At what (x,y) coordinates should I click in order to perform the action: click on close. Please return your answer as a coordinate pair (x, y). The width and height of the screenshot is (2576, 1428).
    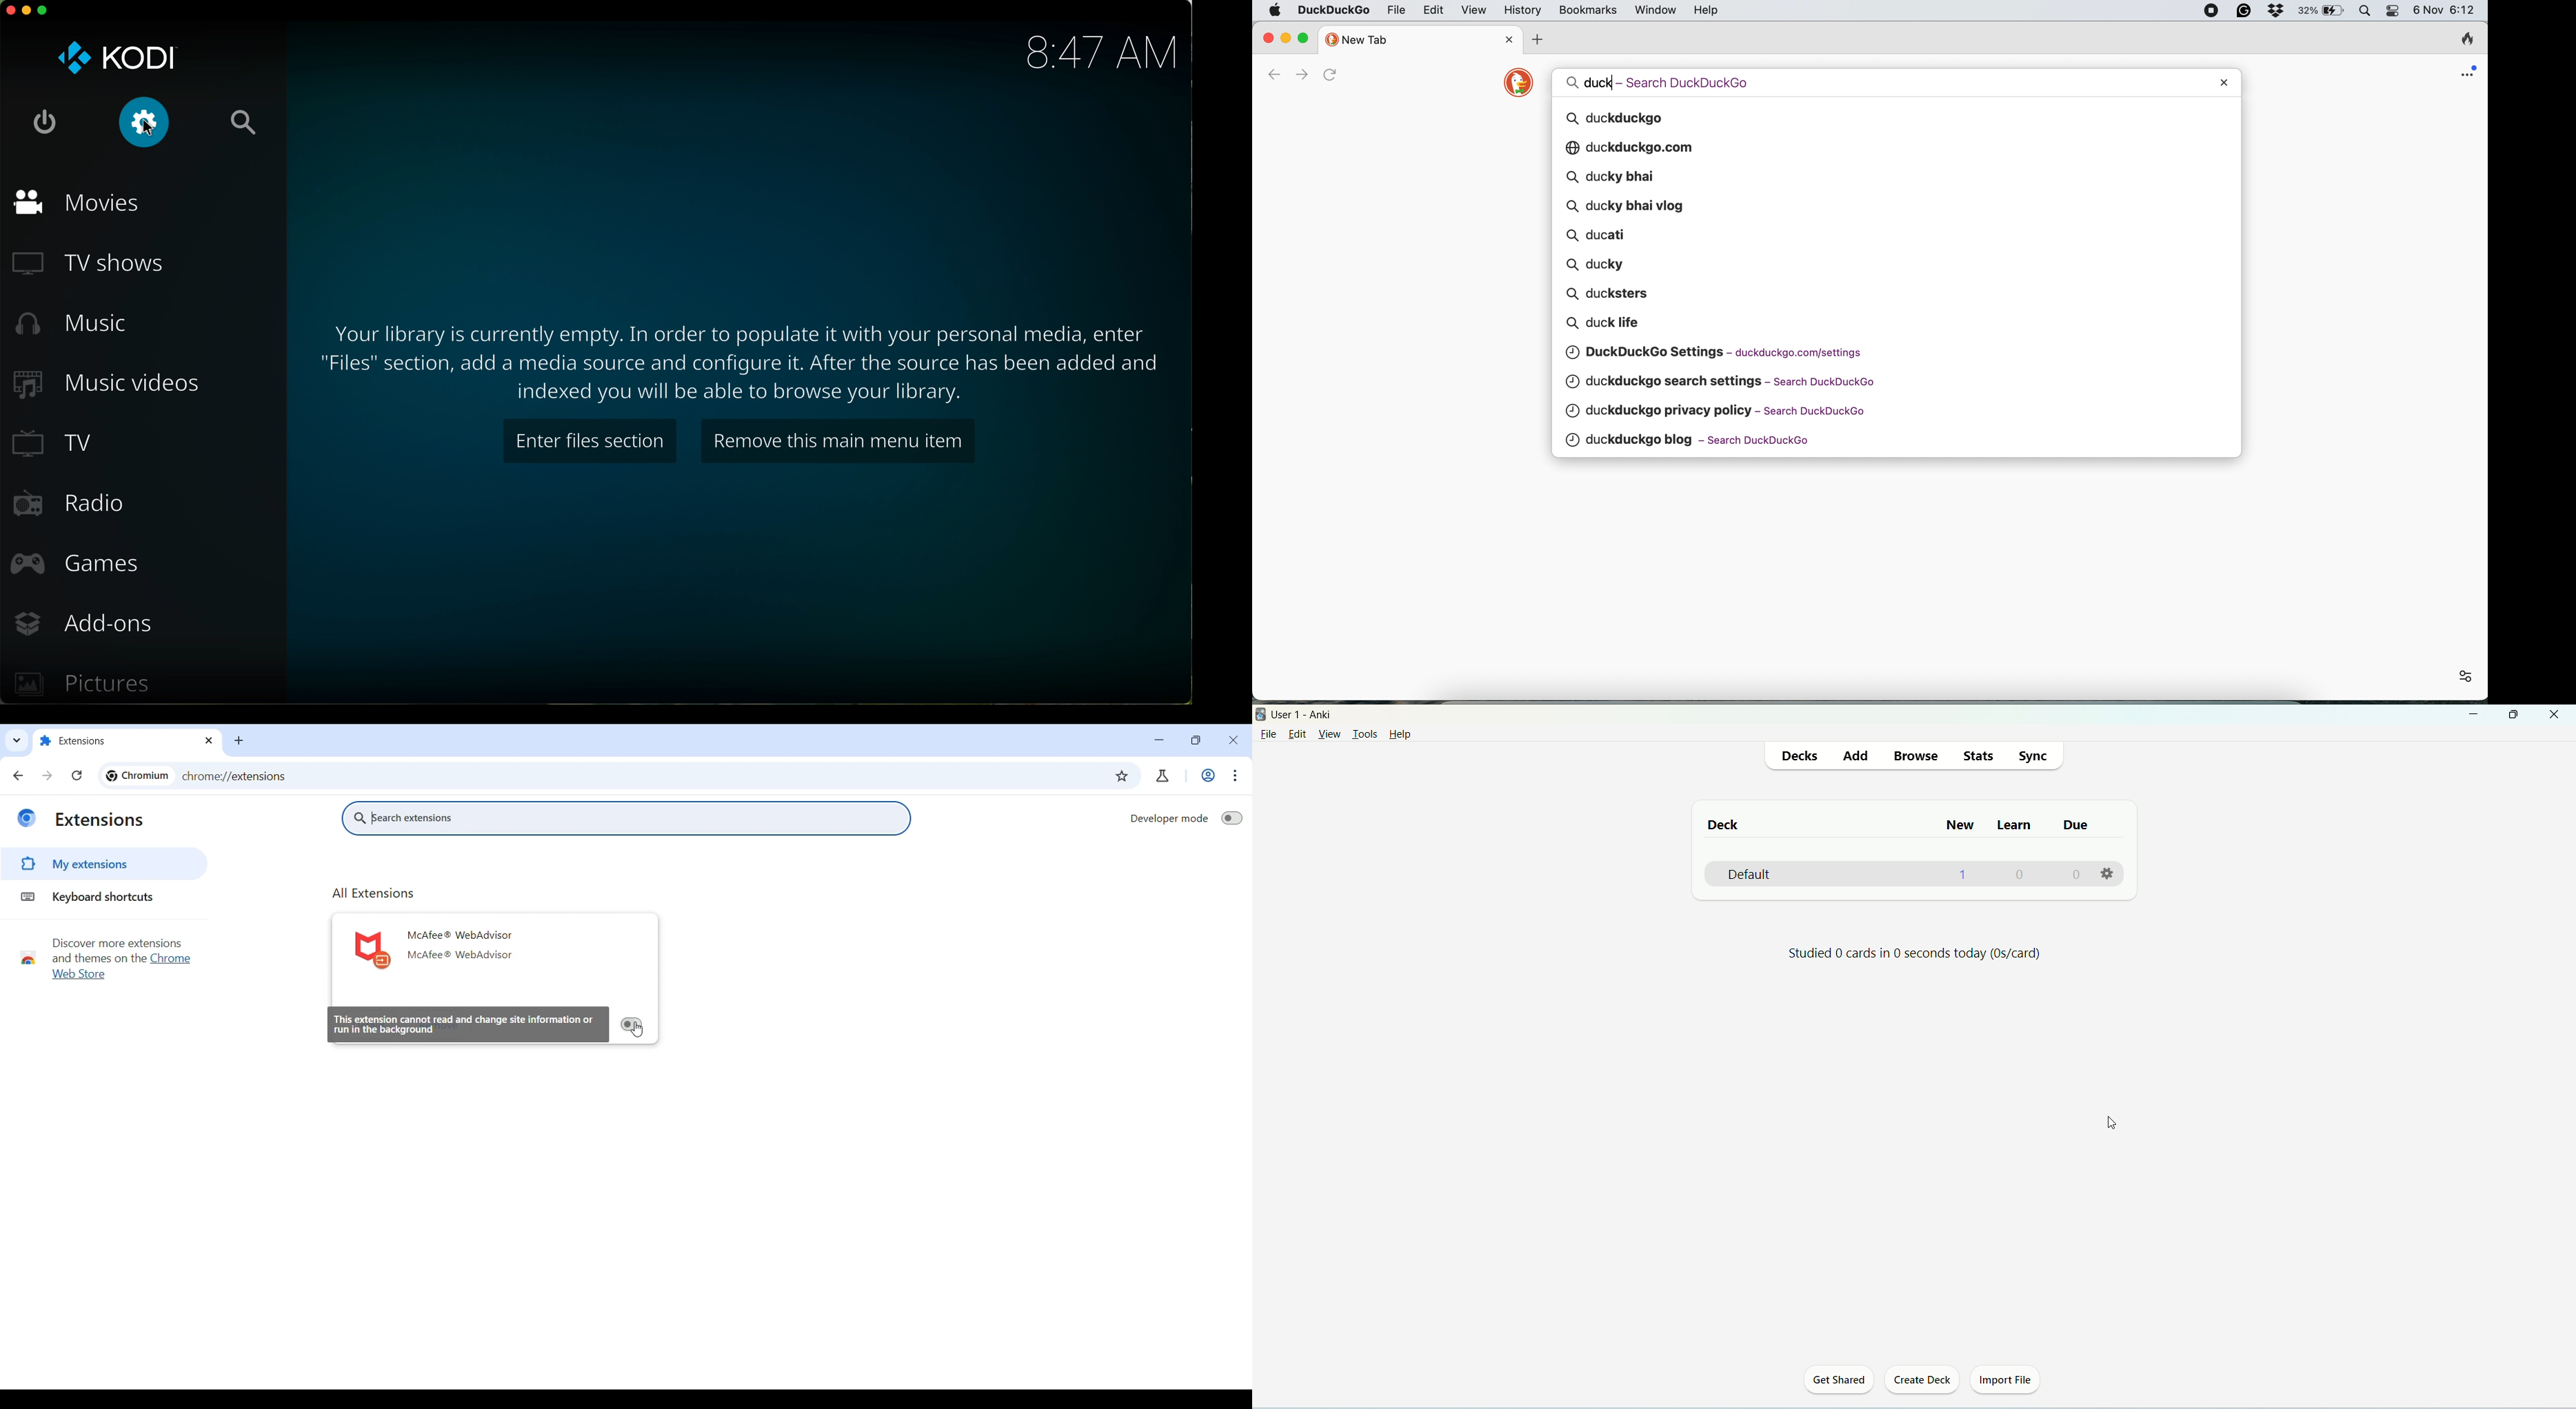
    Looking at the image, I should click on (2556, 713).